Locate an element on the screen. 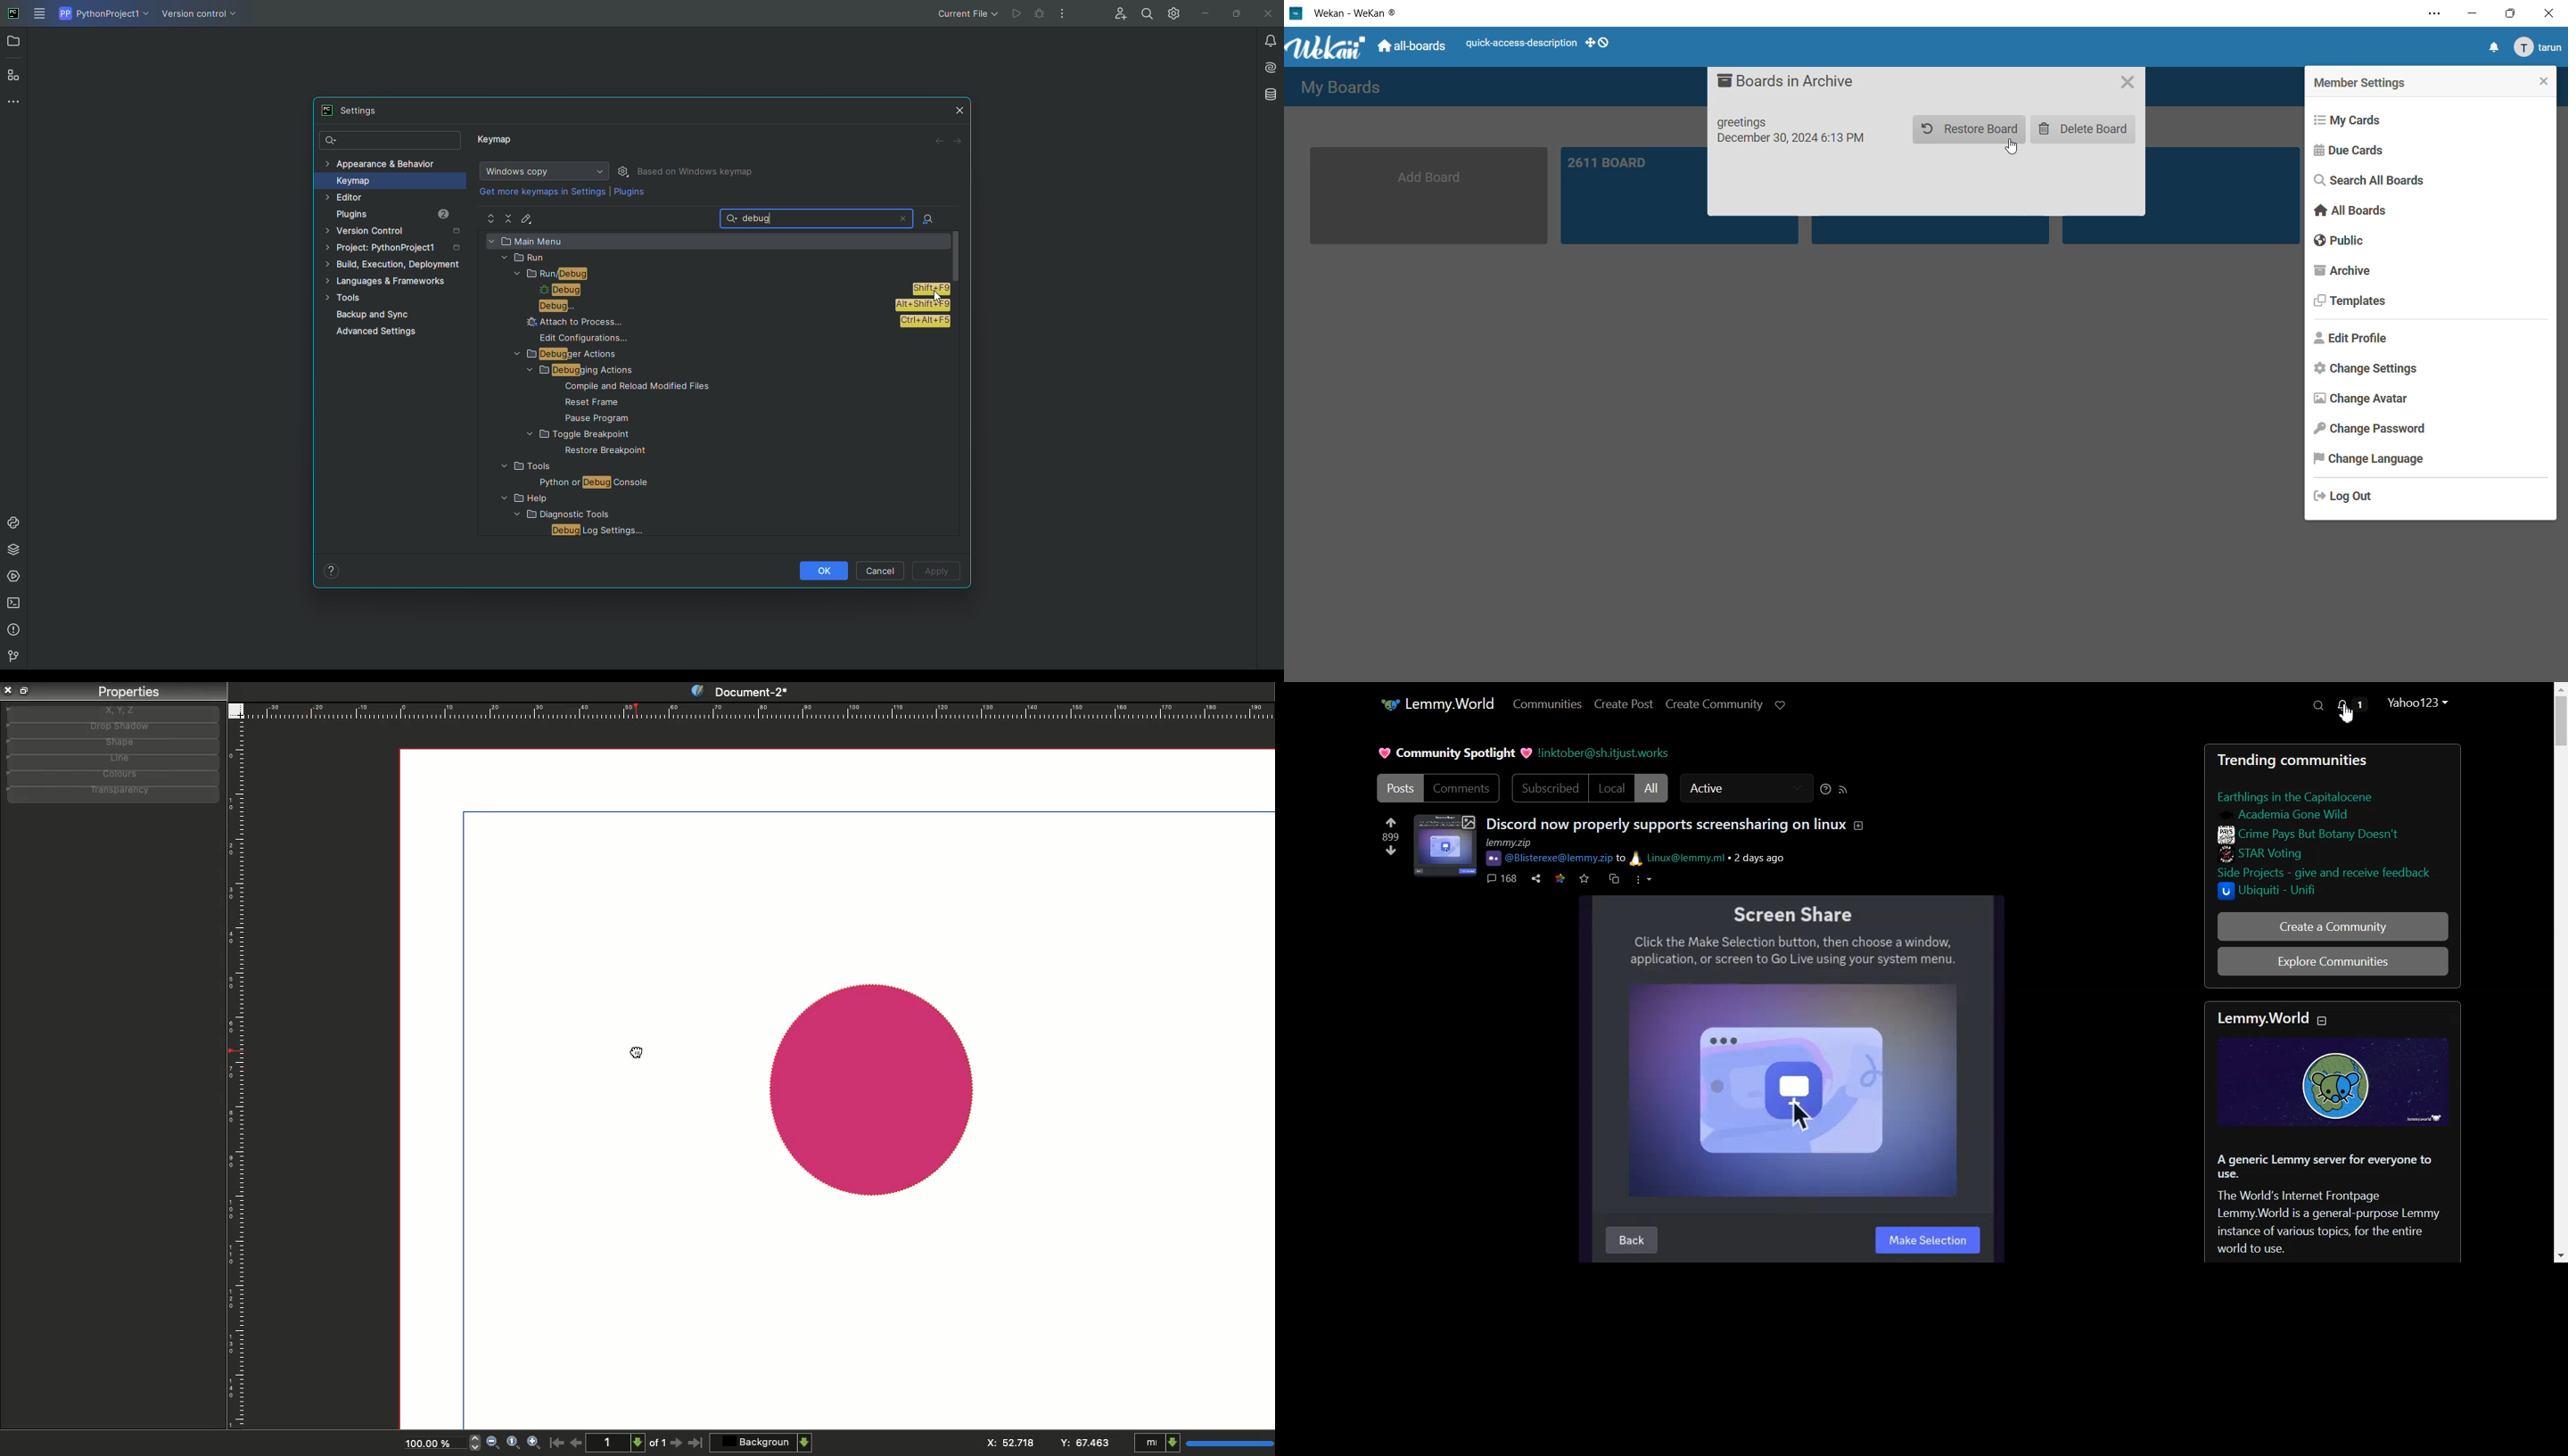  mI is located at coordinates (1201, 1444).